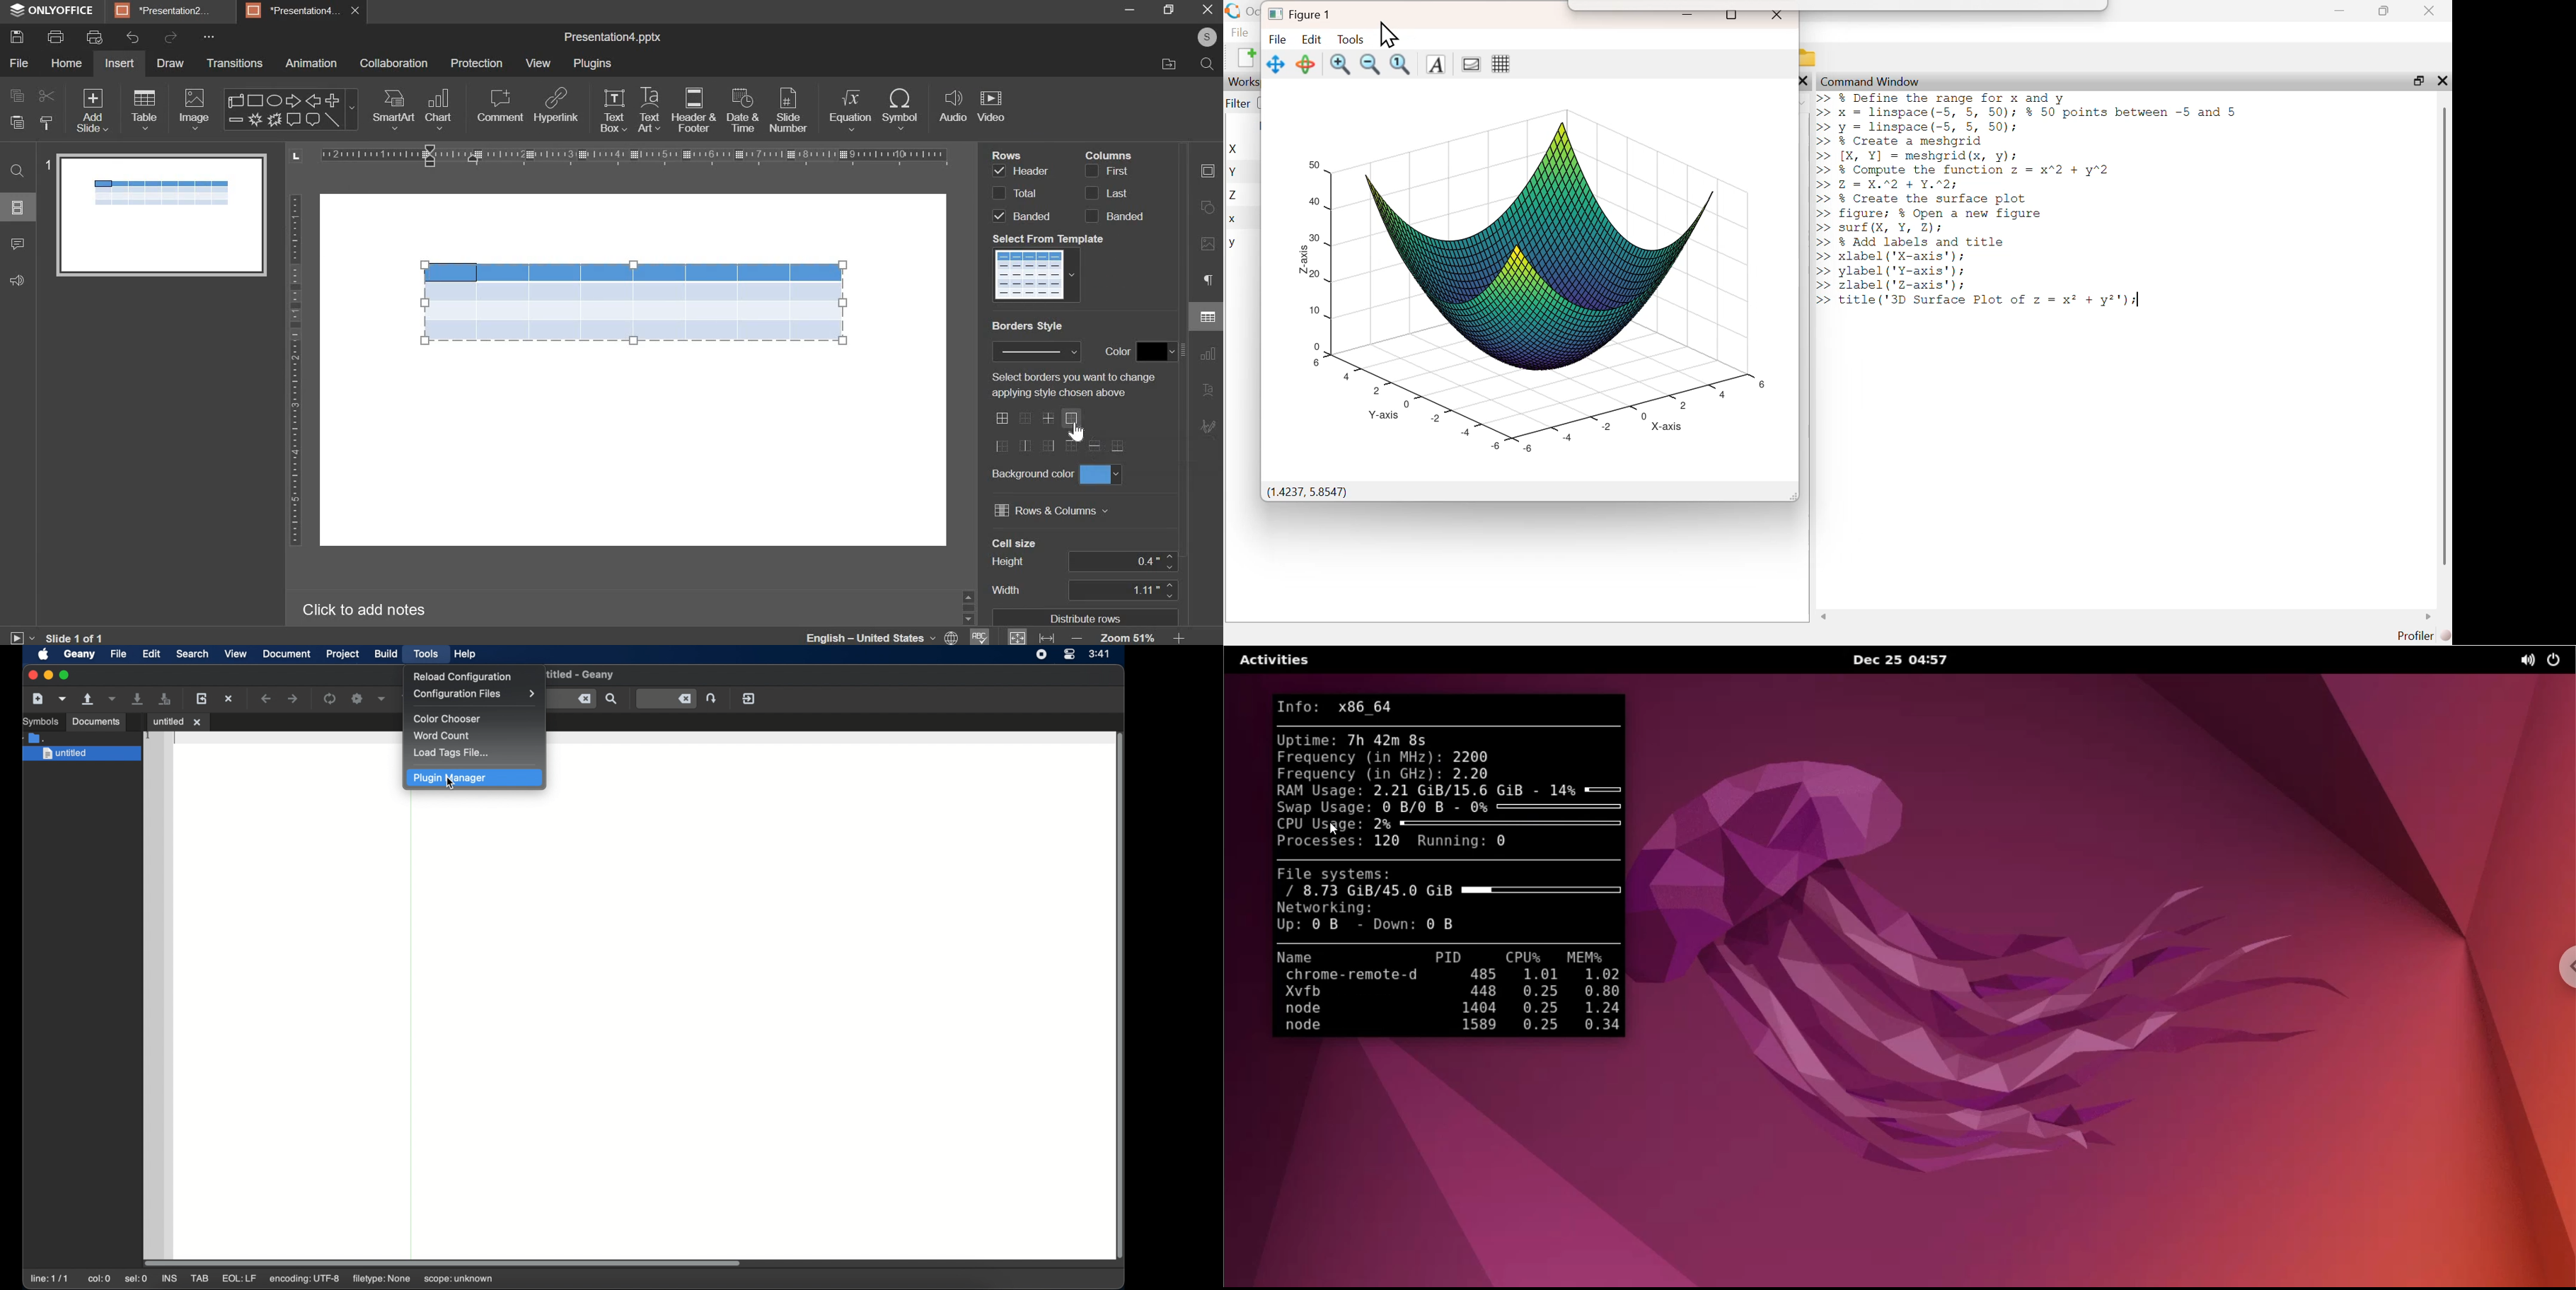 The image size is (2576, 1316). What do you see at coordinates (428, 654) in the screenshot?
I see `tools` at bounding box center [428, 654].